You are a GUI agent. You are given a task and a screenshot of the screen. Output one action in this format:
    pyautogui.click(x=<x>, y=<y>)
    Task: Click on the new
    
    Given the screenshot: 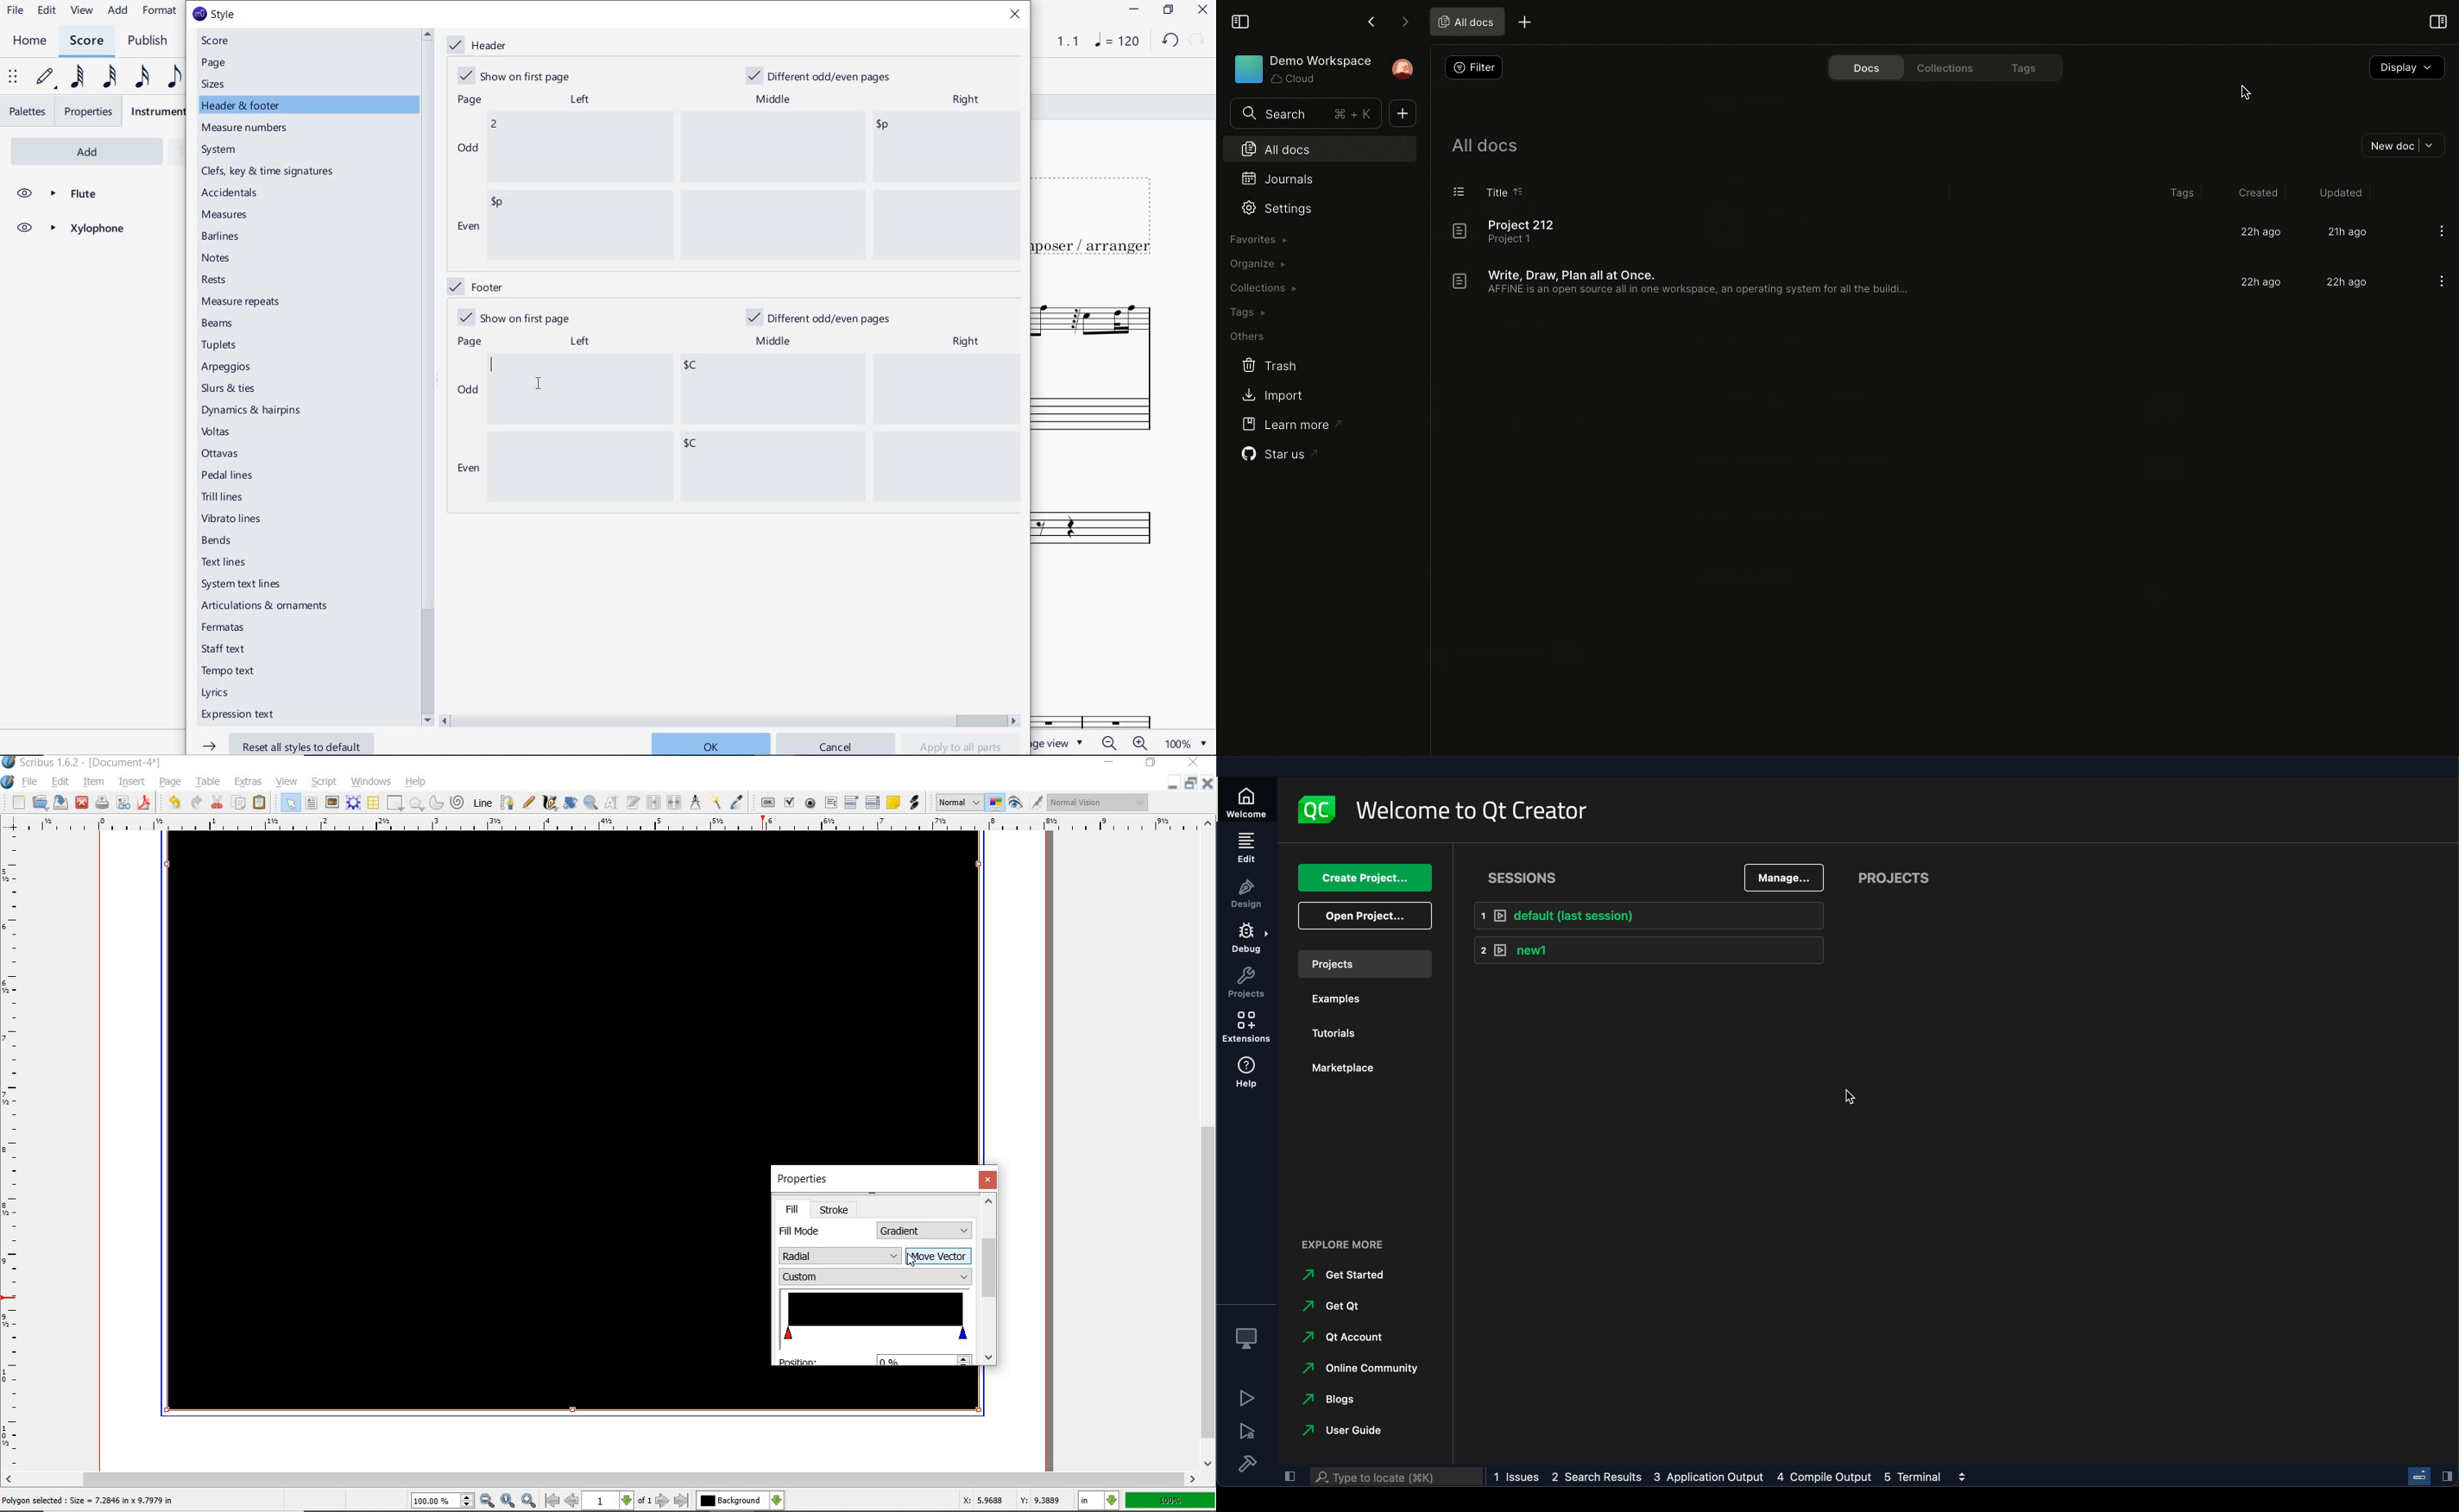 What is the action you would take?
    pyautogui.click(x=14, y=802)
    